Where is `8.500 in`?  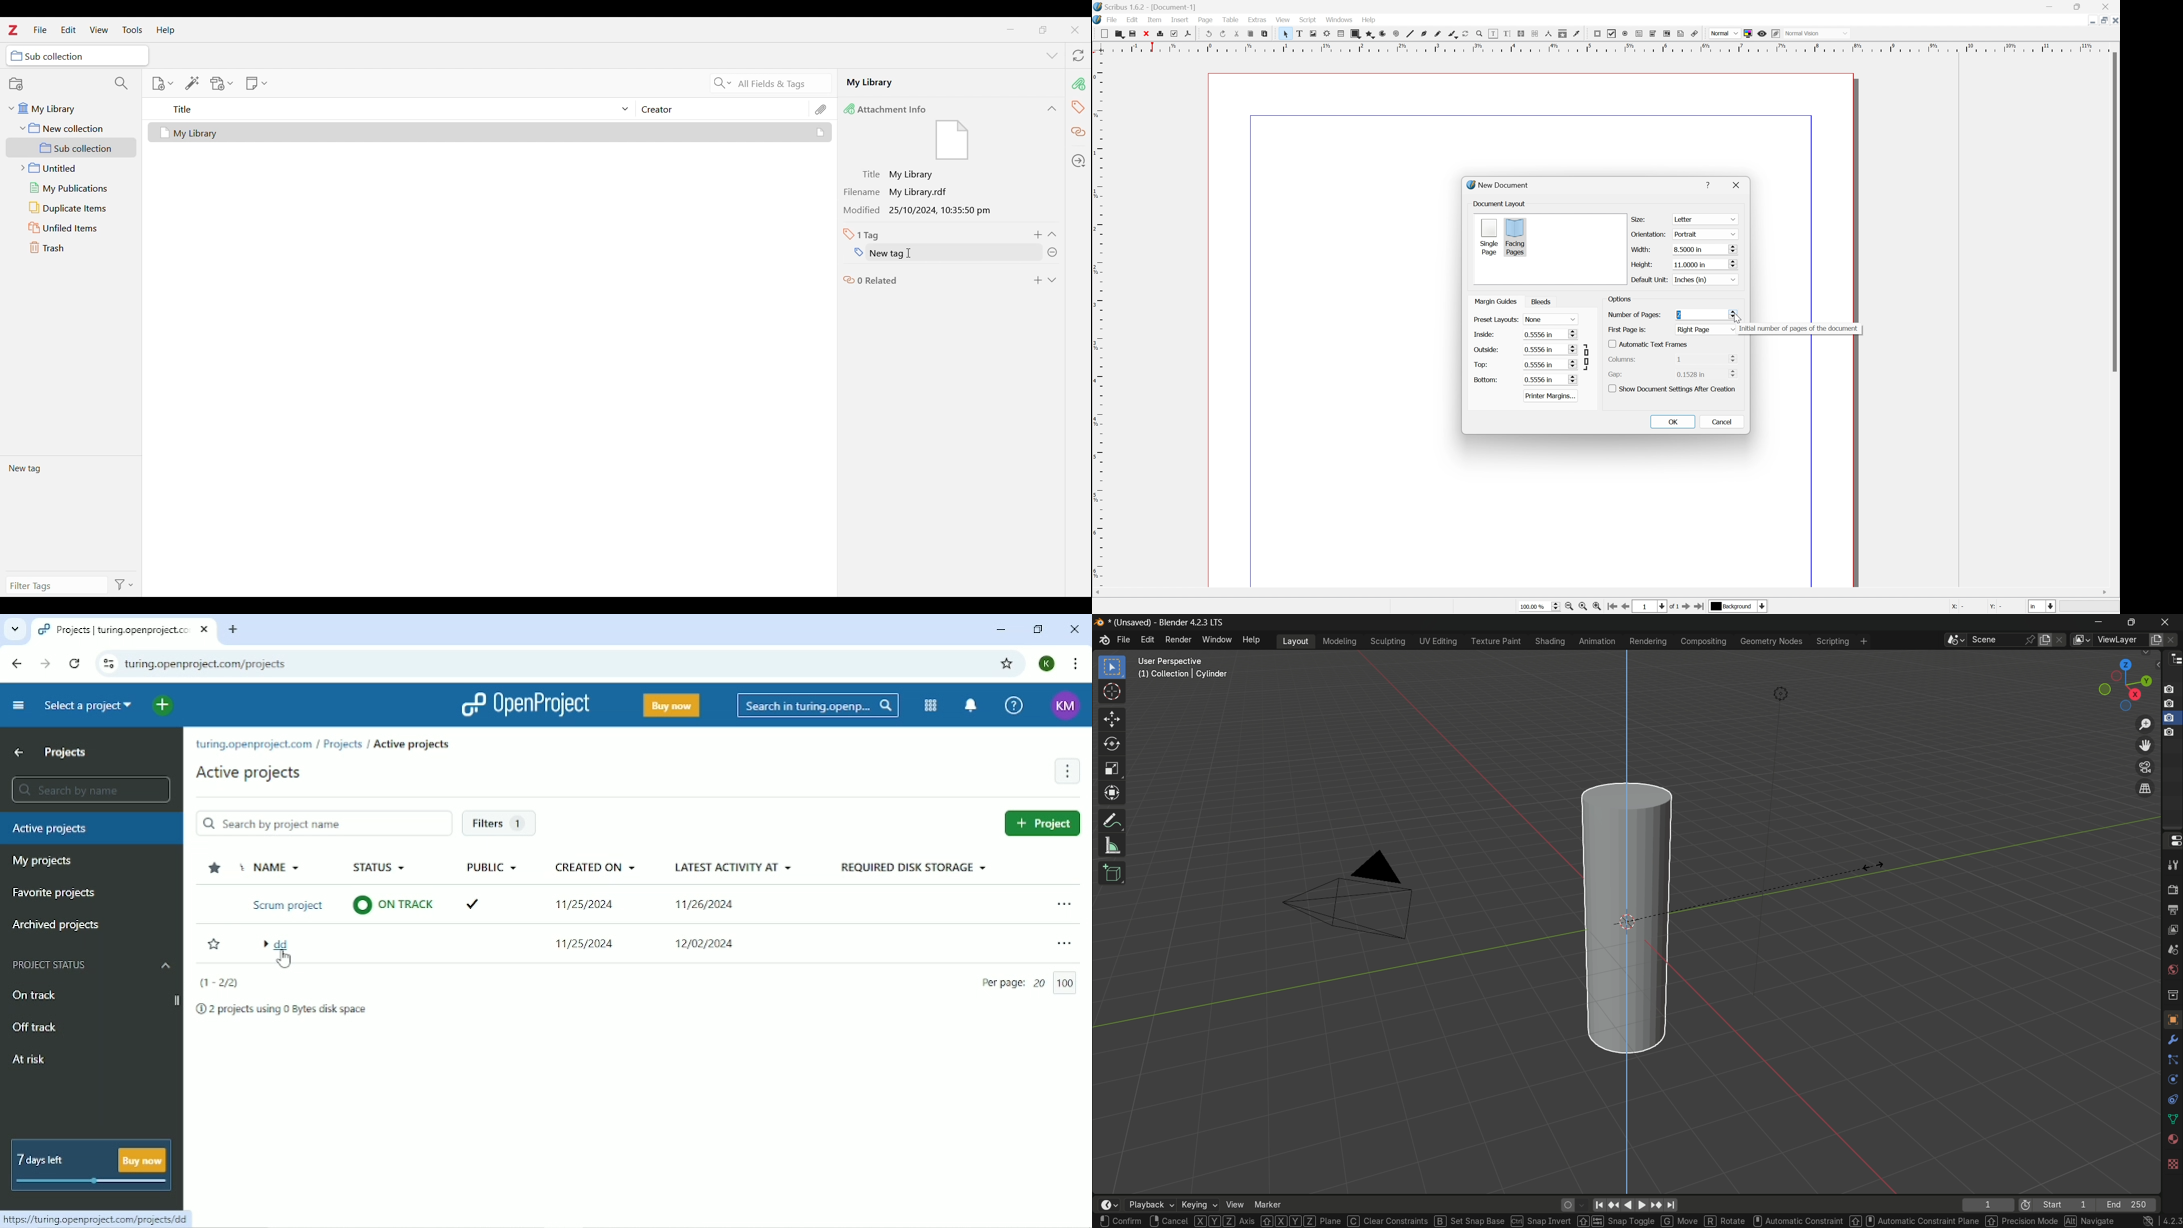 8.500 in is located at coordinates (1705, 250).